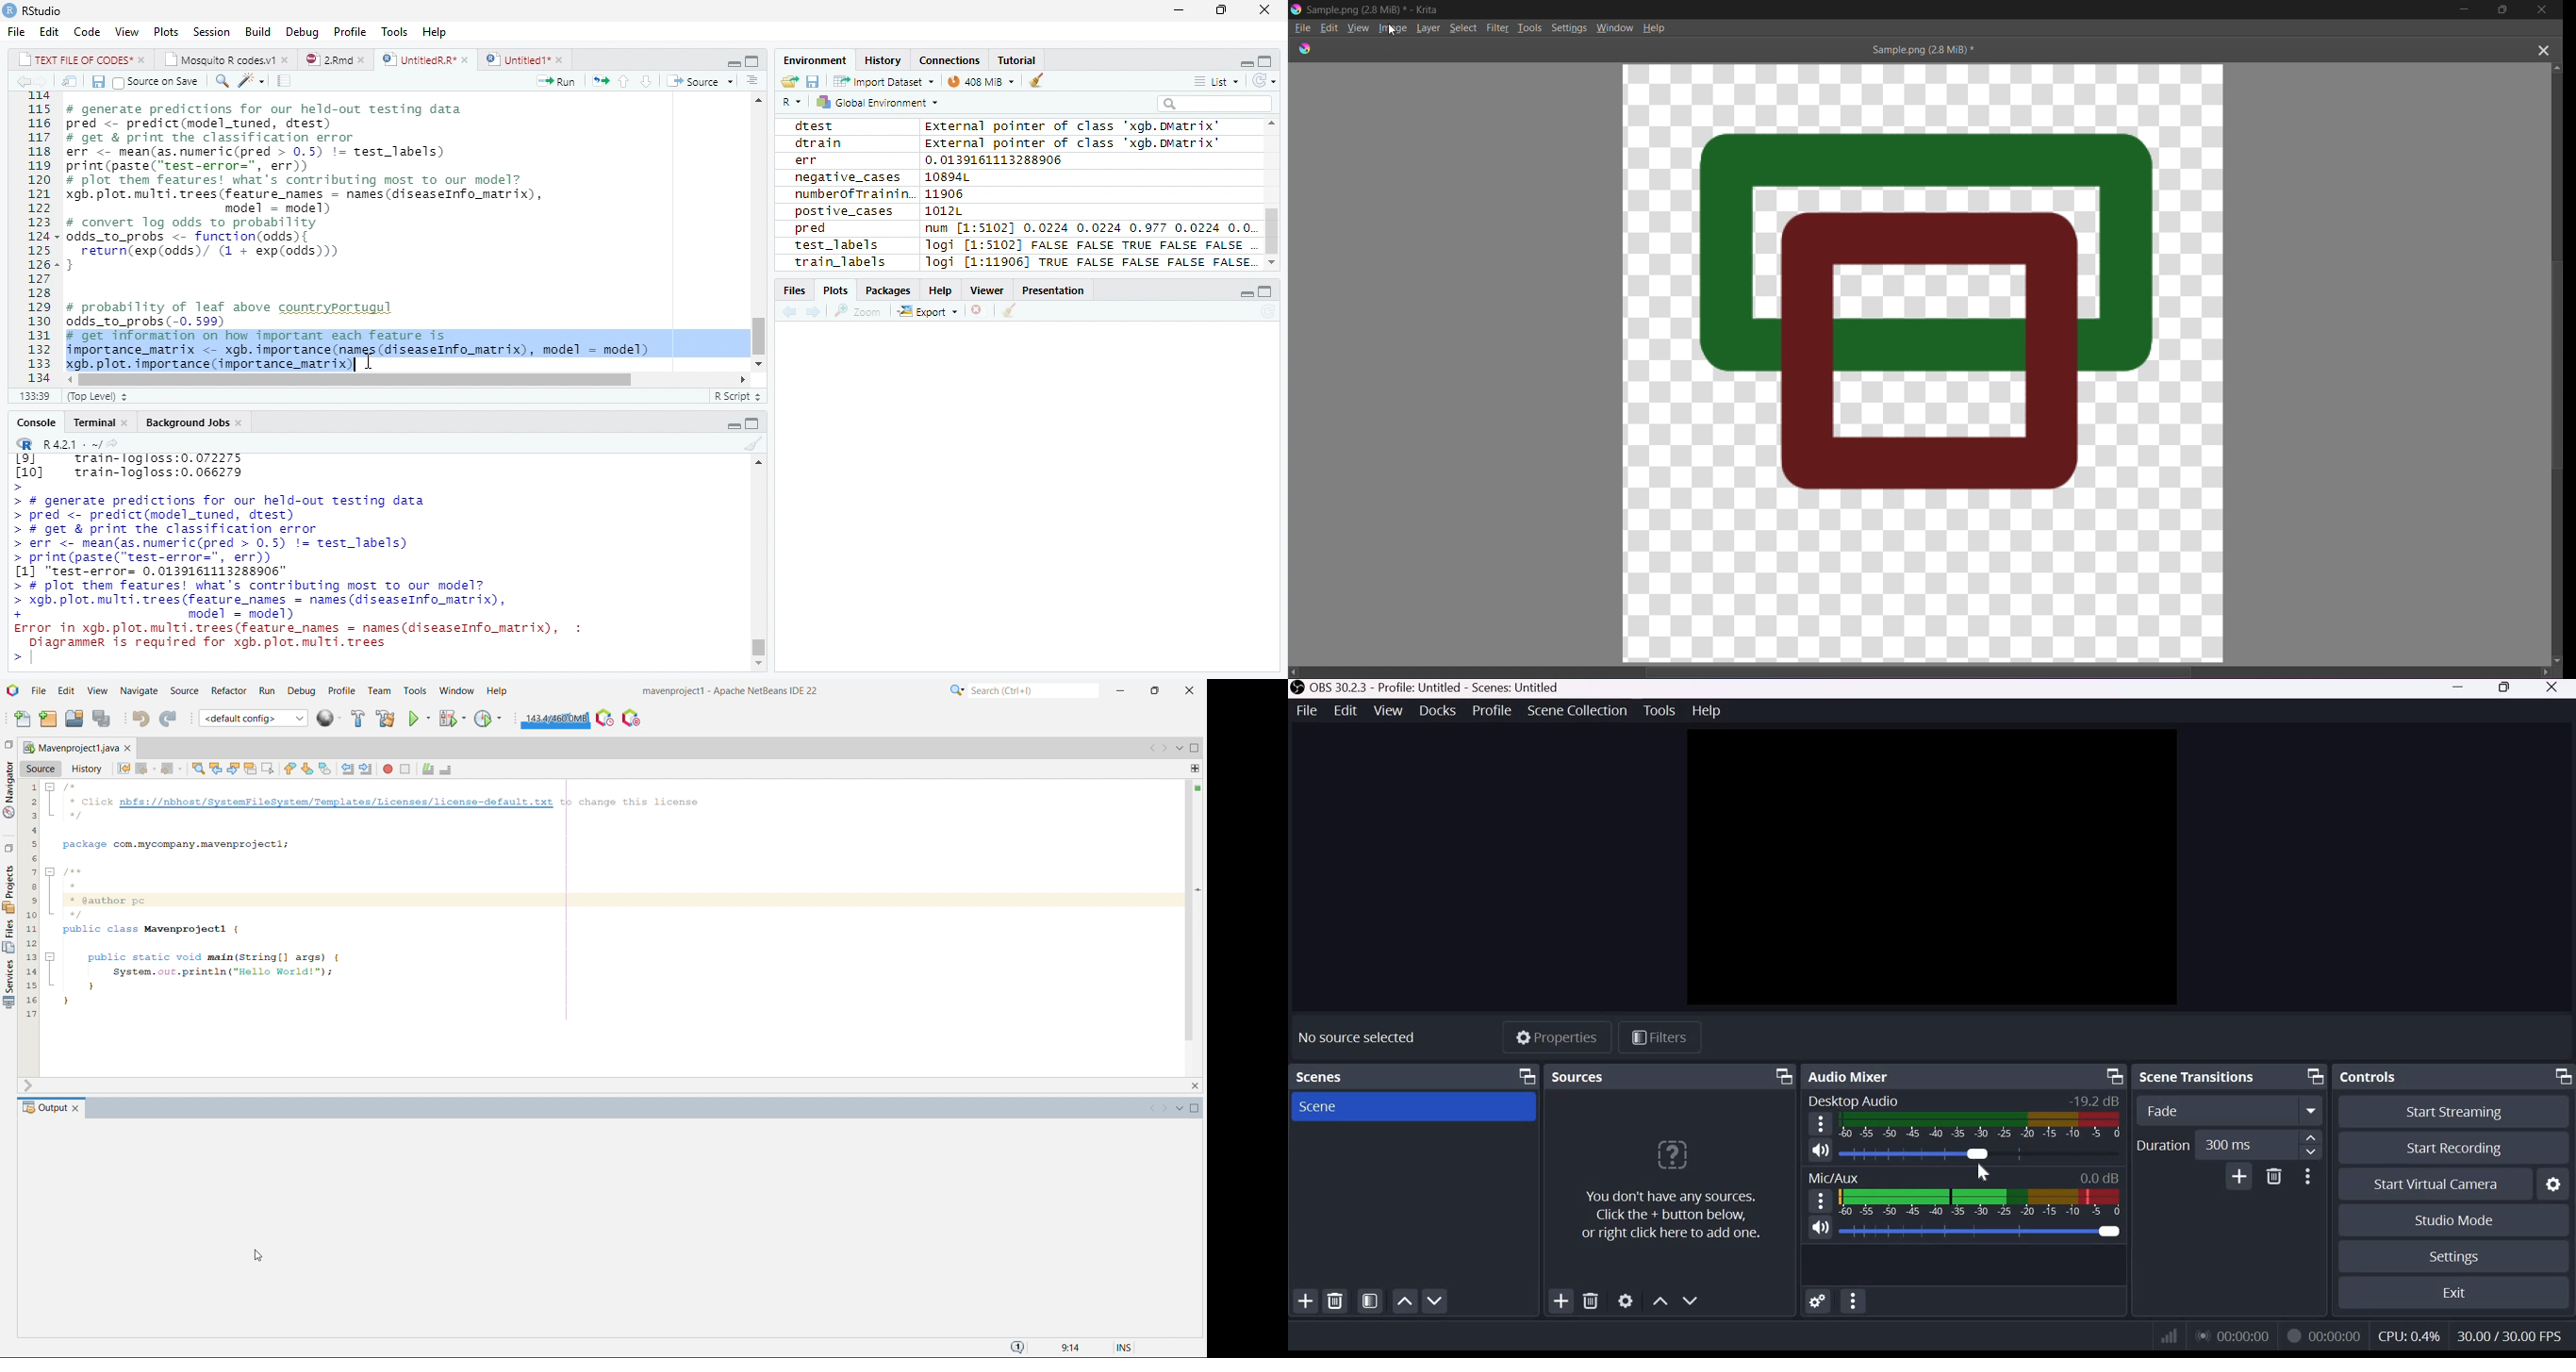 The width and height of the screenshot is (2576, 1372). Describe the element at coordinates (1933, 319) in the screenshot. I see `Object` at that location.